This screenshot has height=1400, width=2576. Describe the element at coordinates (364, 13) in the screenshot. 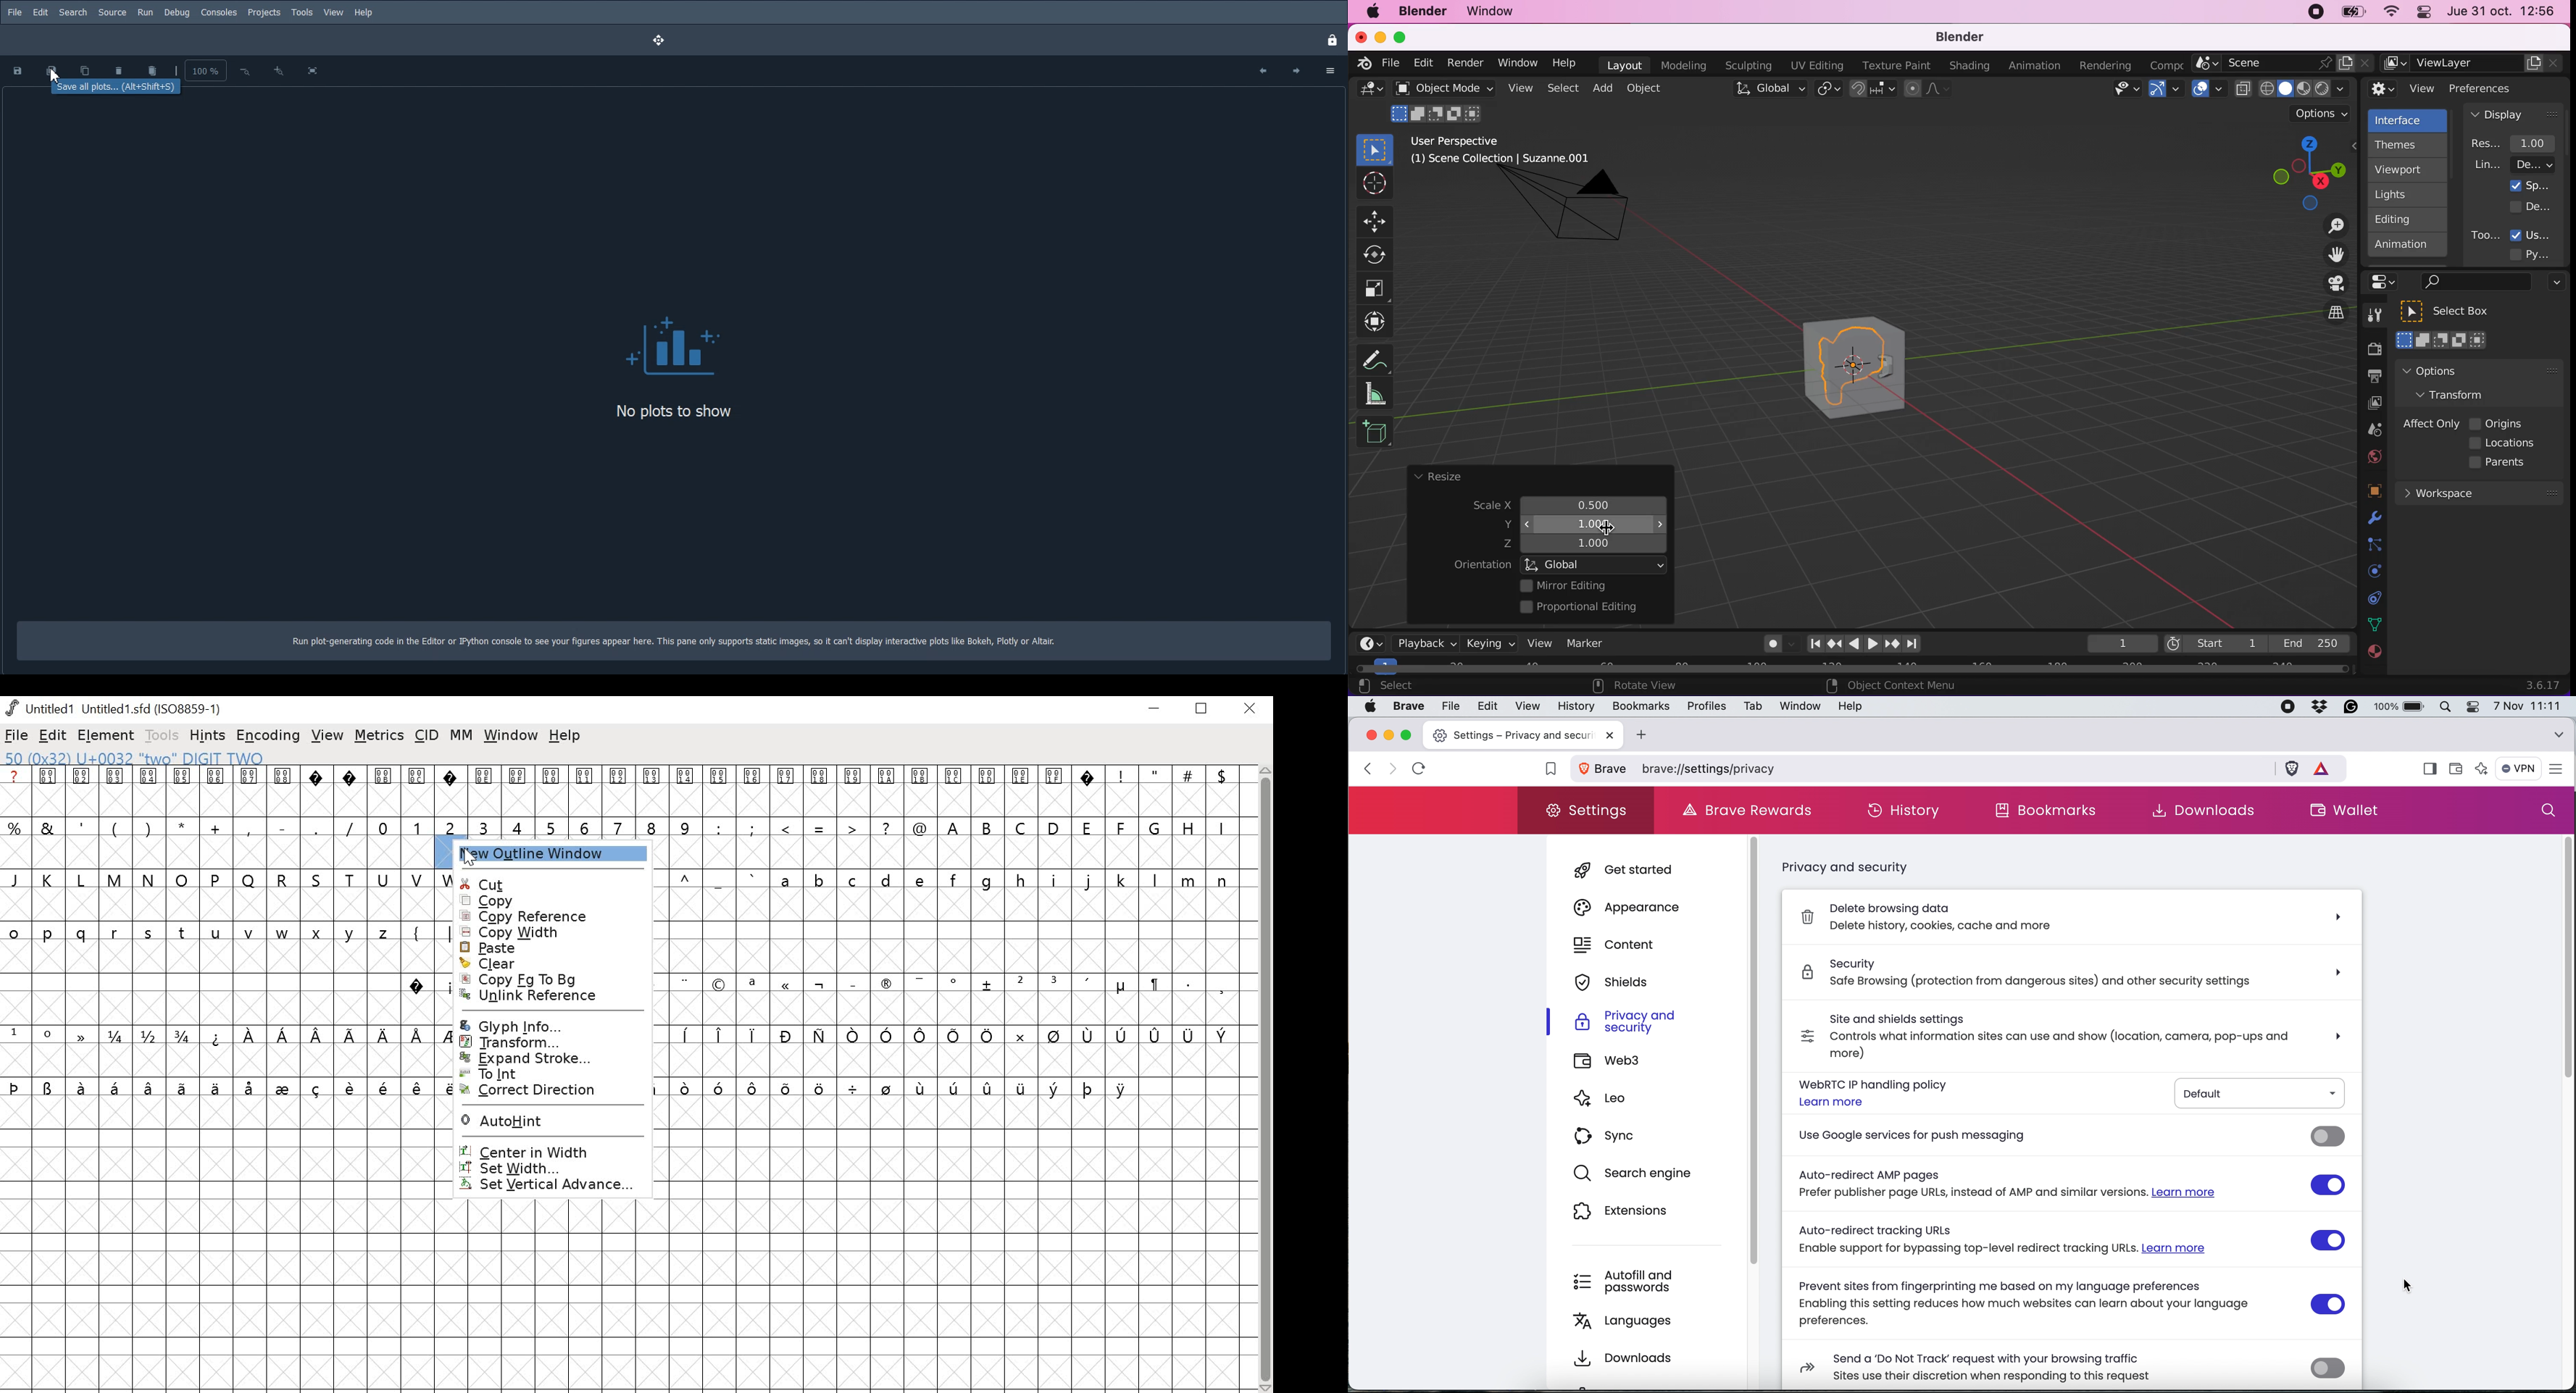

I see `Help` at that location.